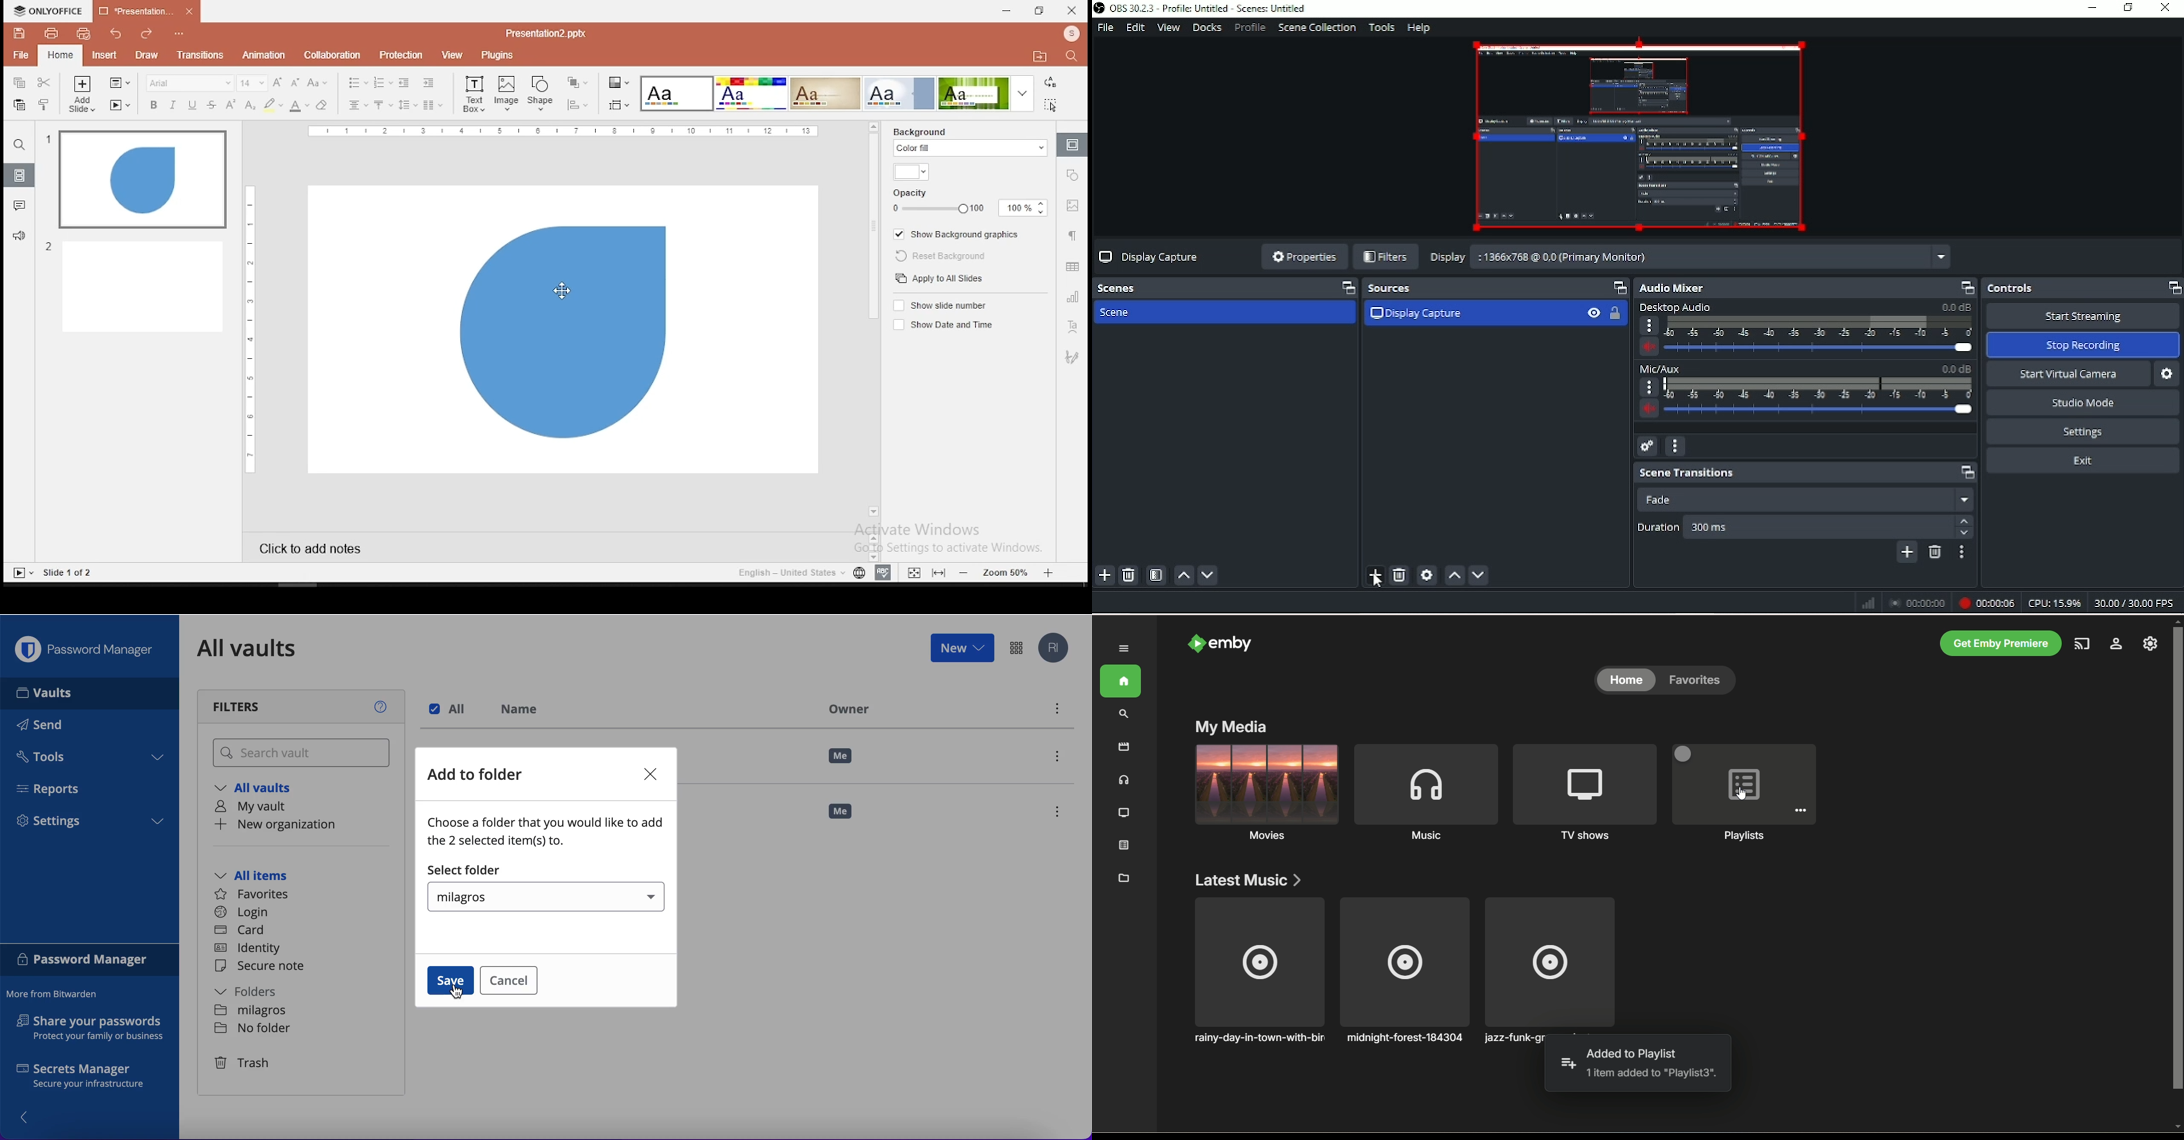 This screenshot has width=2184, height=1148. I want to click on Desktop audio slider, so click(1805, 330).